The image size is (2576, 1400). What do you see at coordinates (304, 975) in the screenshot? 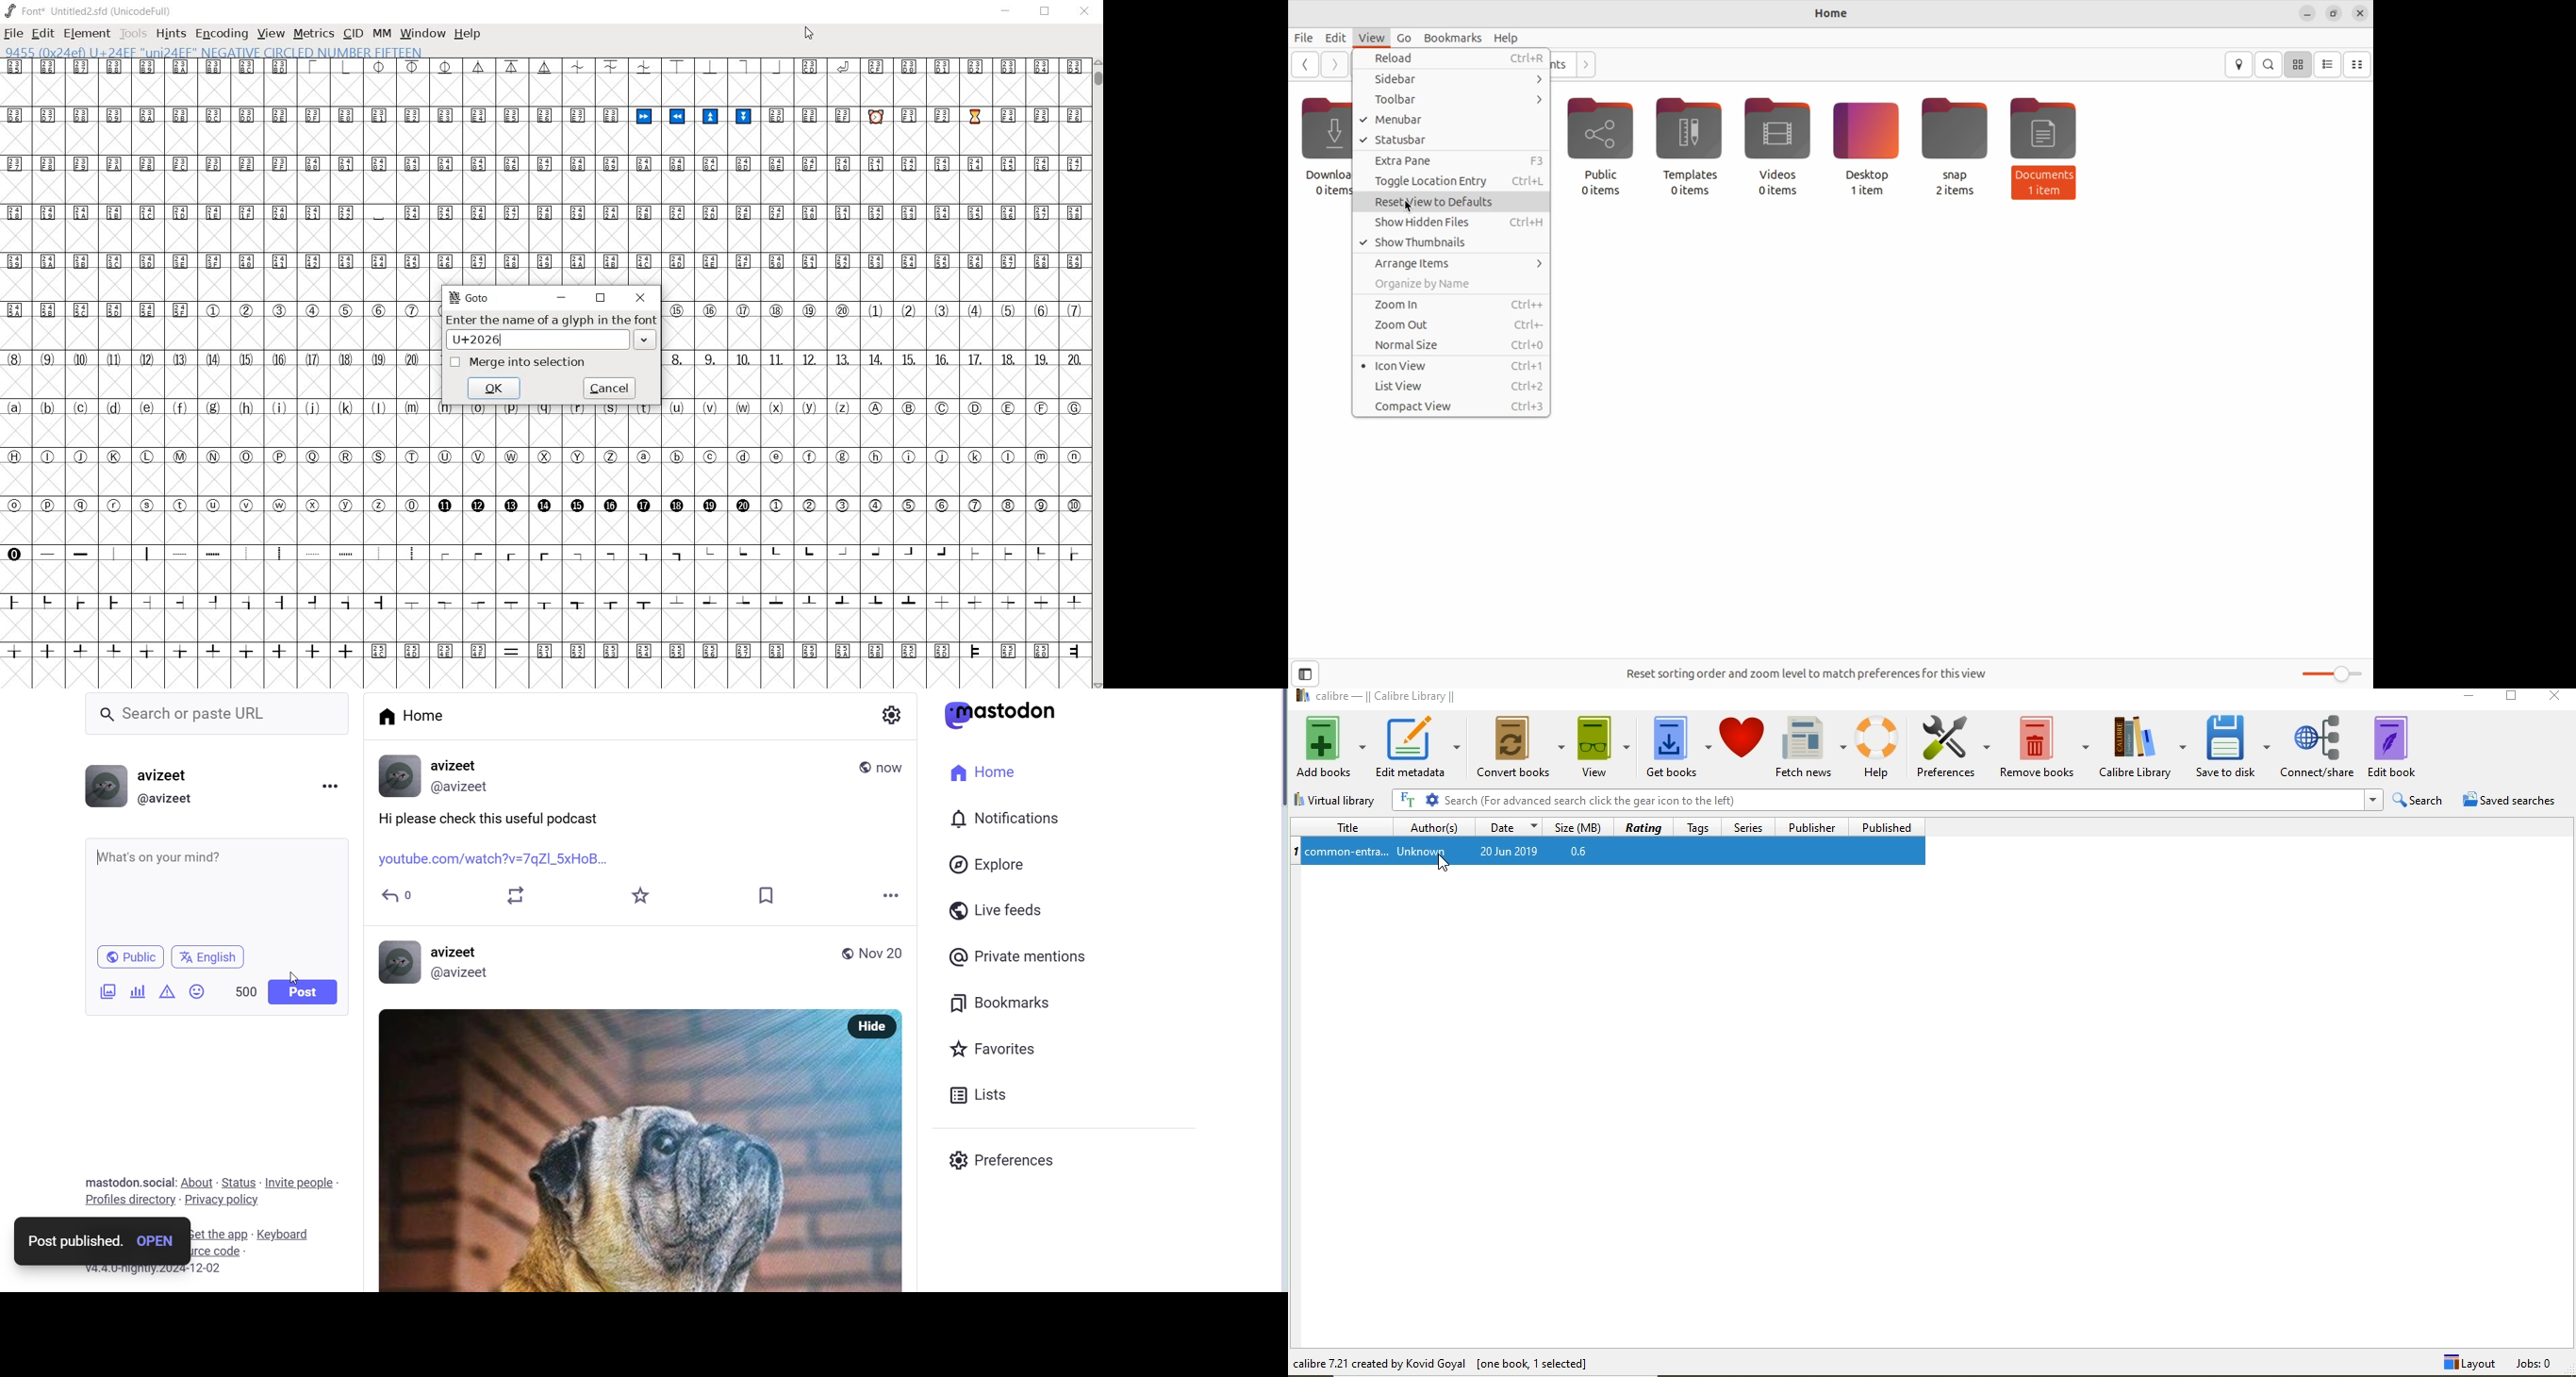
I see `cursor` at bounding box center [304, 975].